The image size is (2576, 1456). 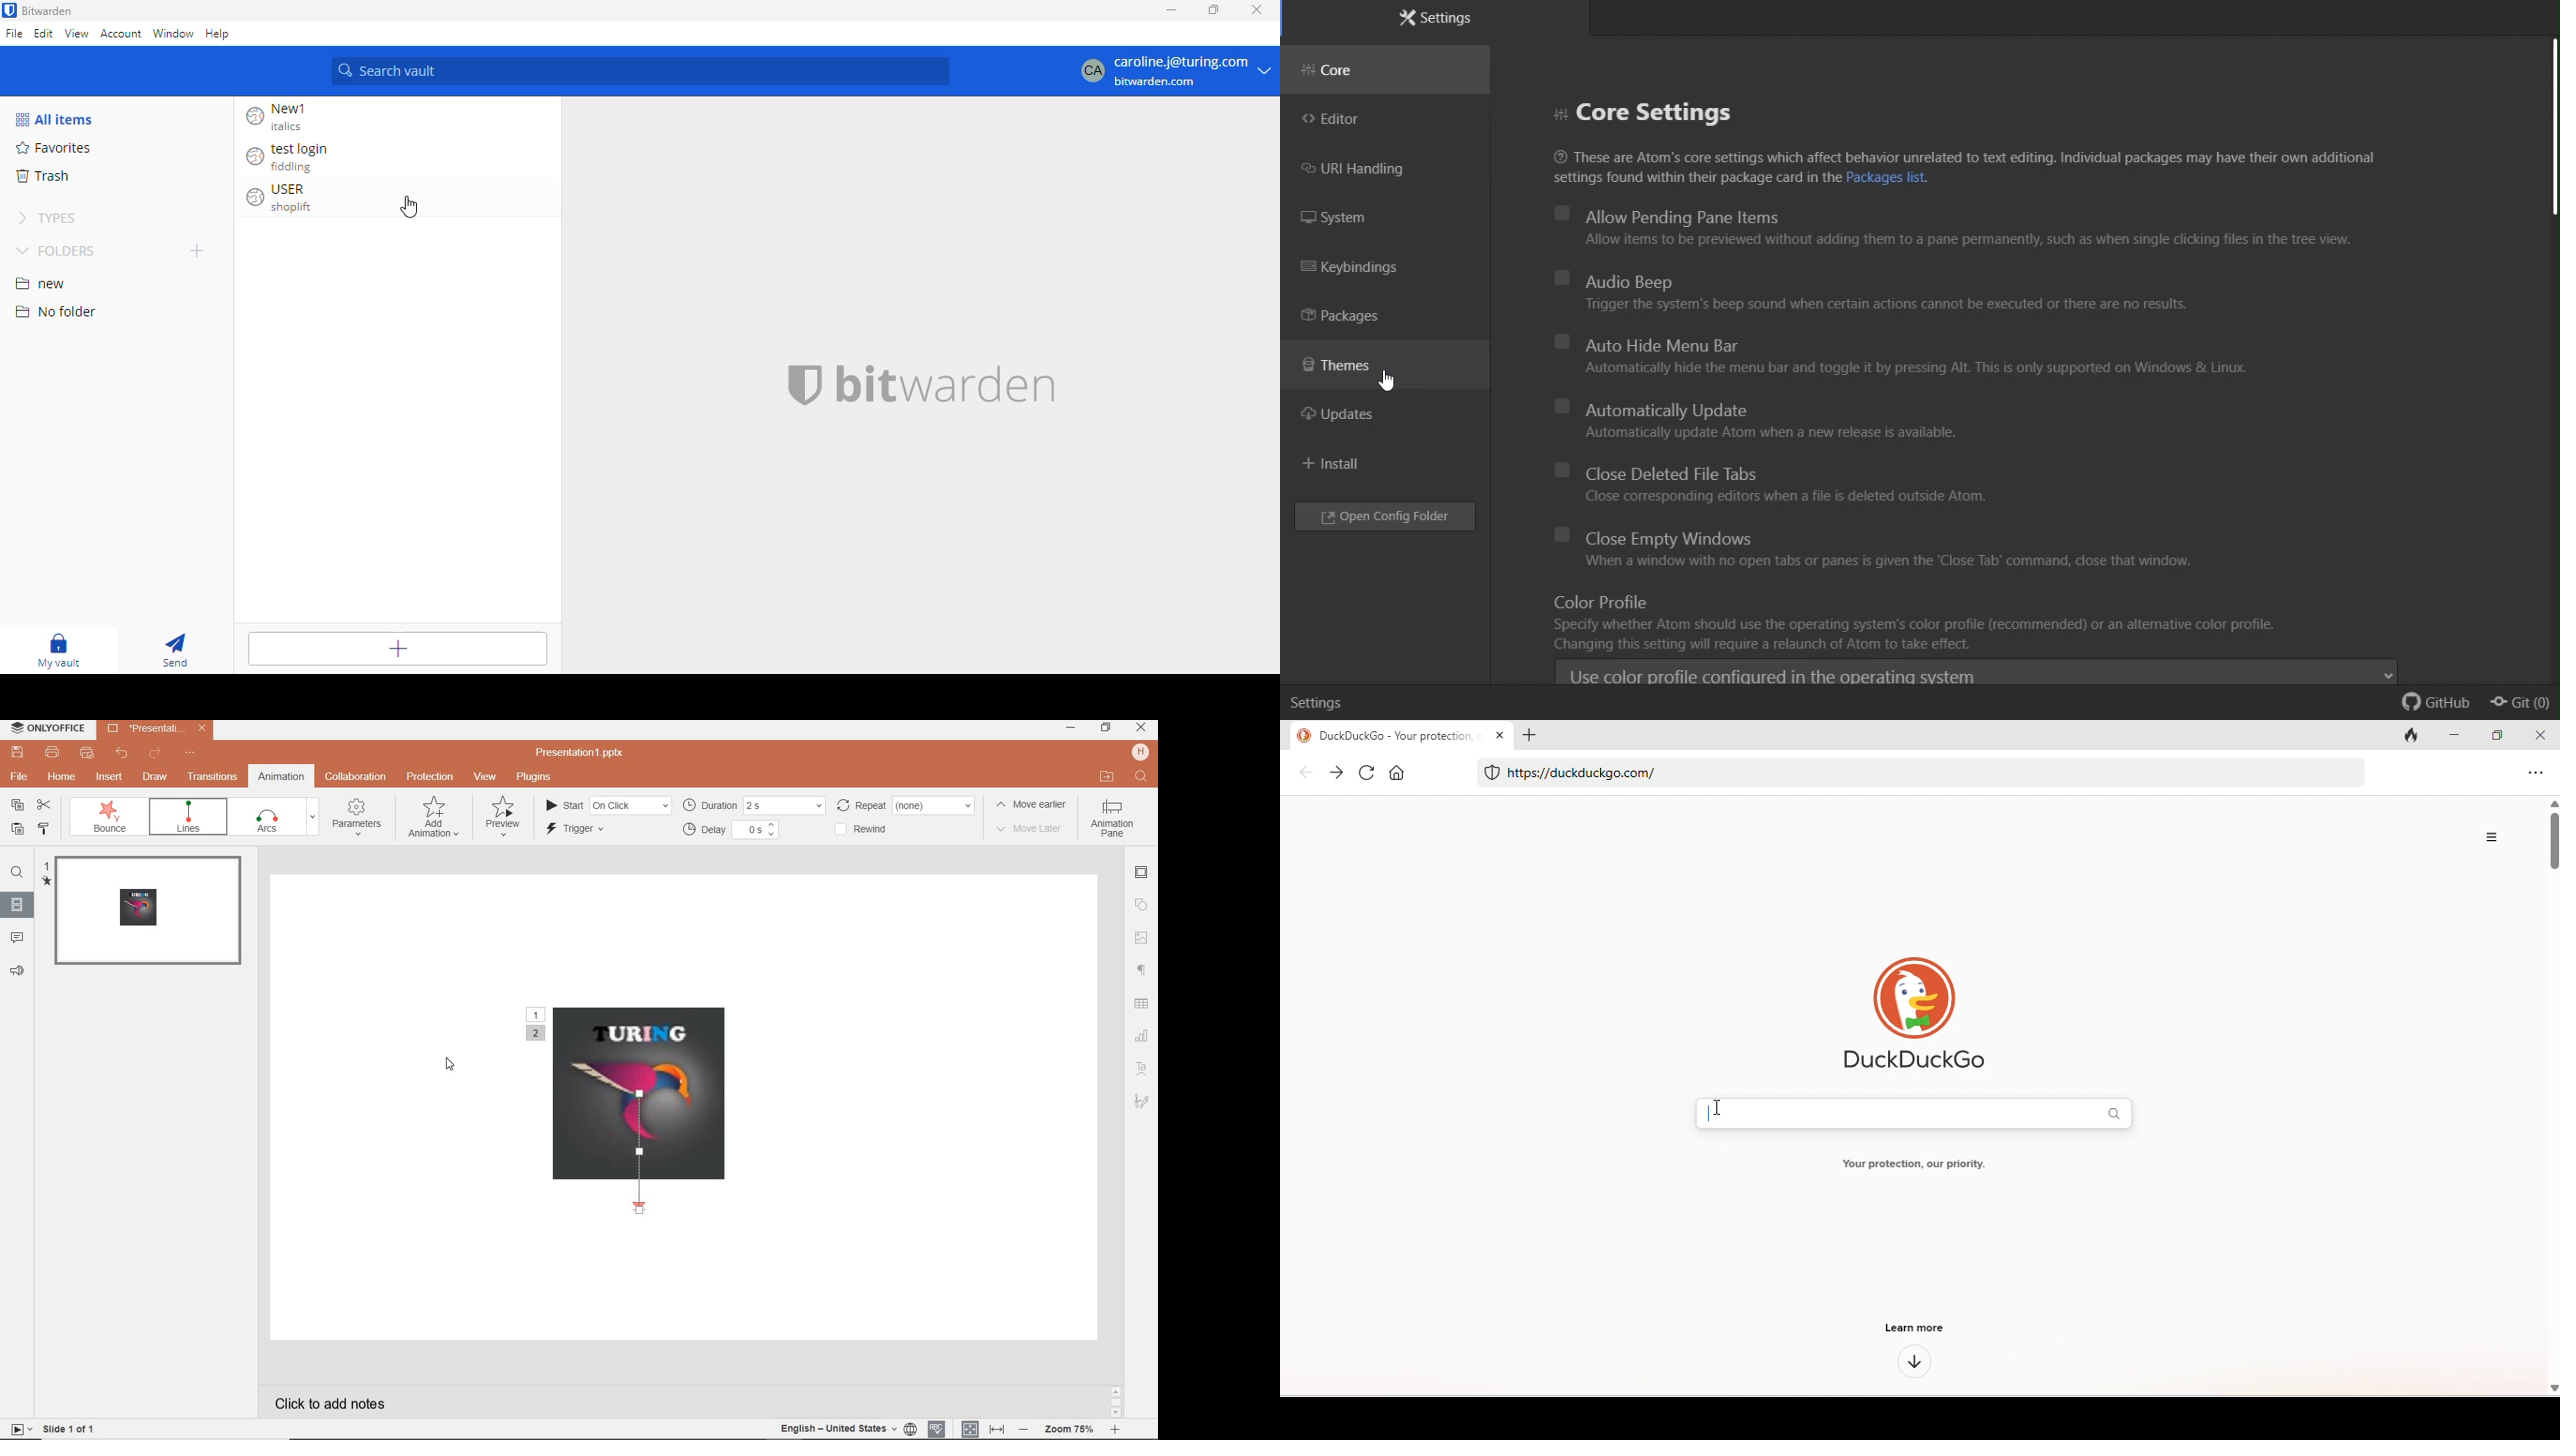 What do you see at coordinates (17, 972) in the screenshot?
I see `feedback & support` at bounding box center [17, 972].